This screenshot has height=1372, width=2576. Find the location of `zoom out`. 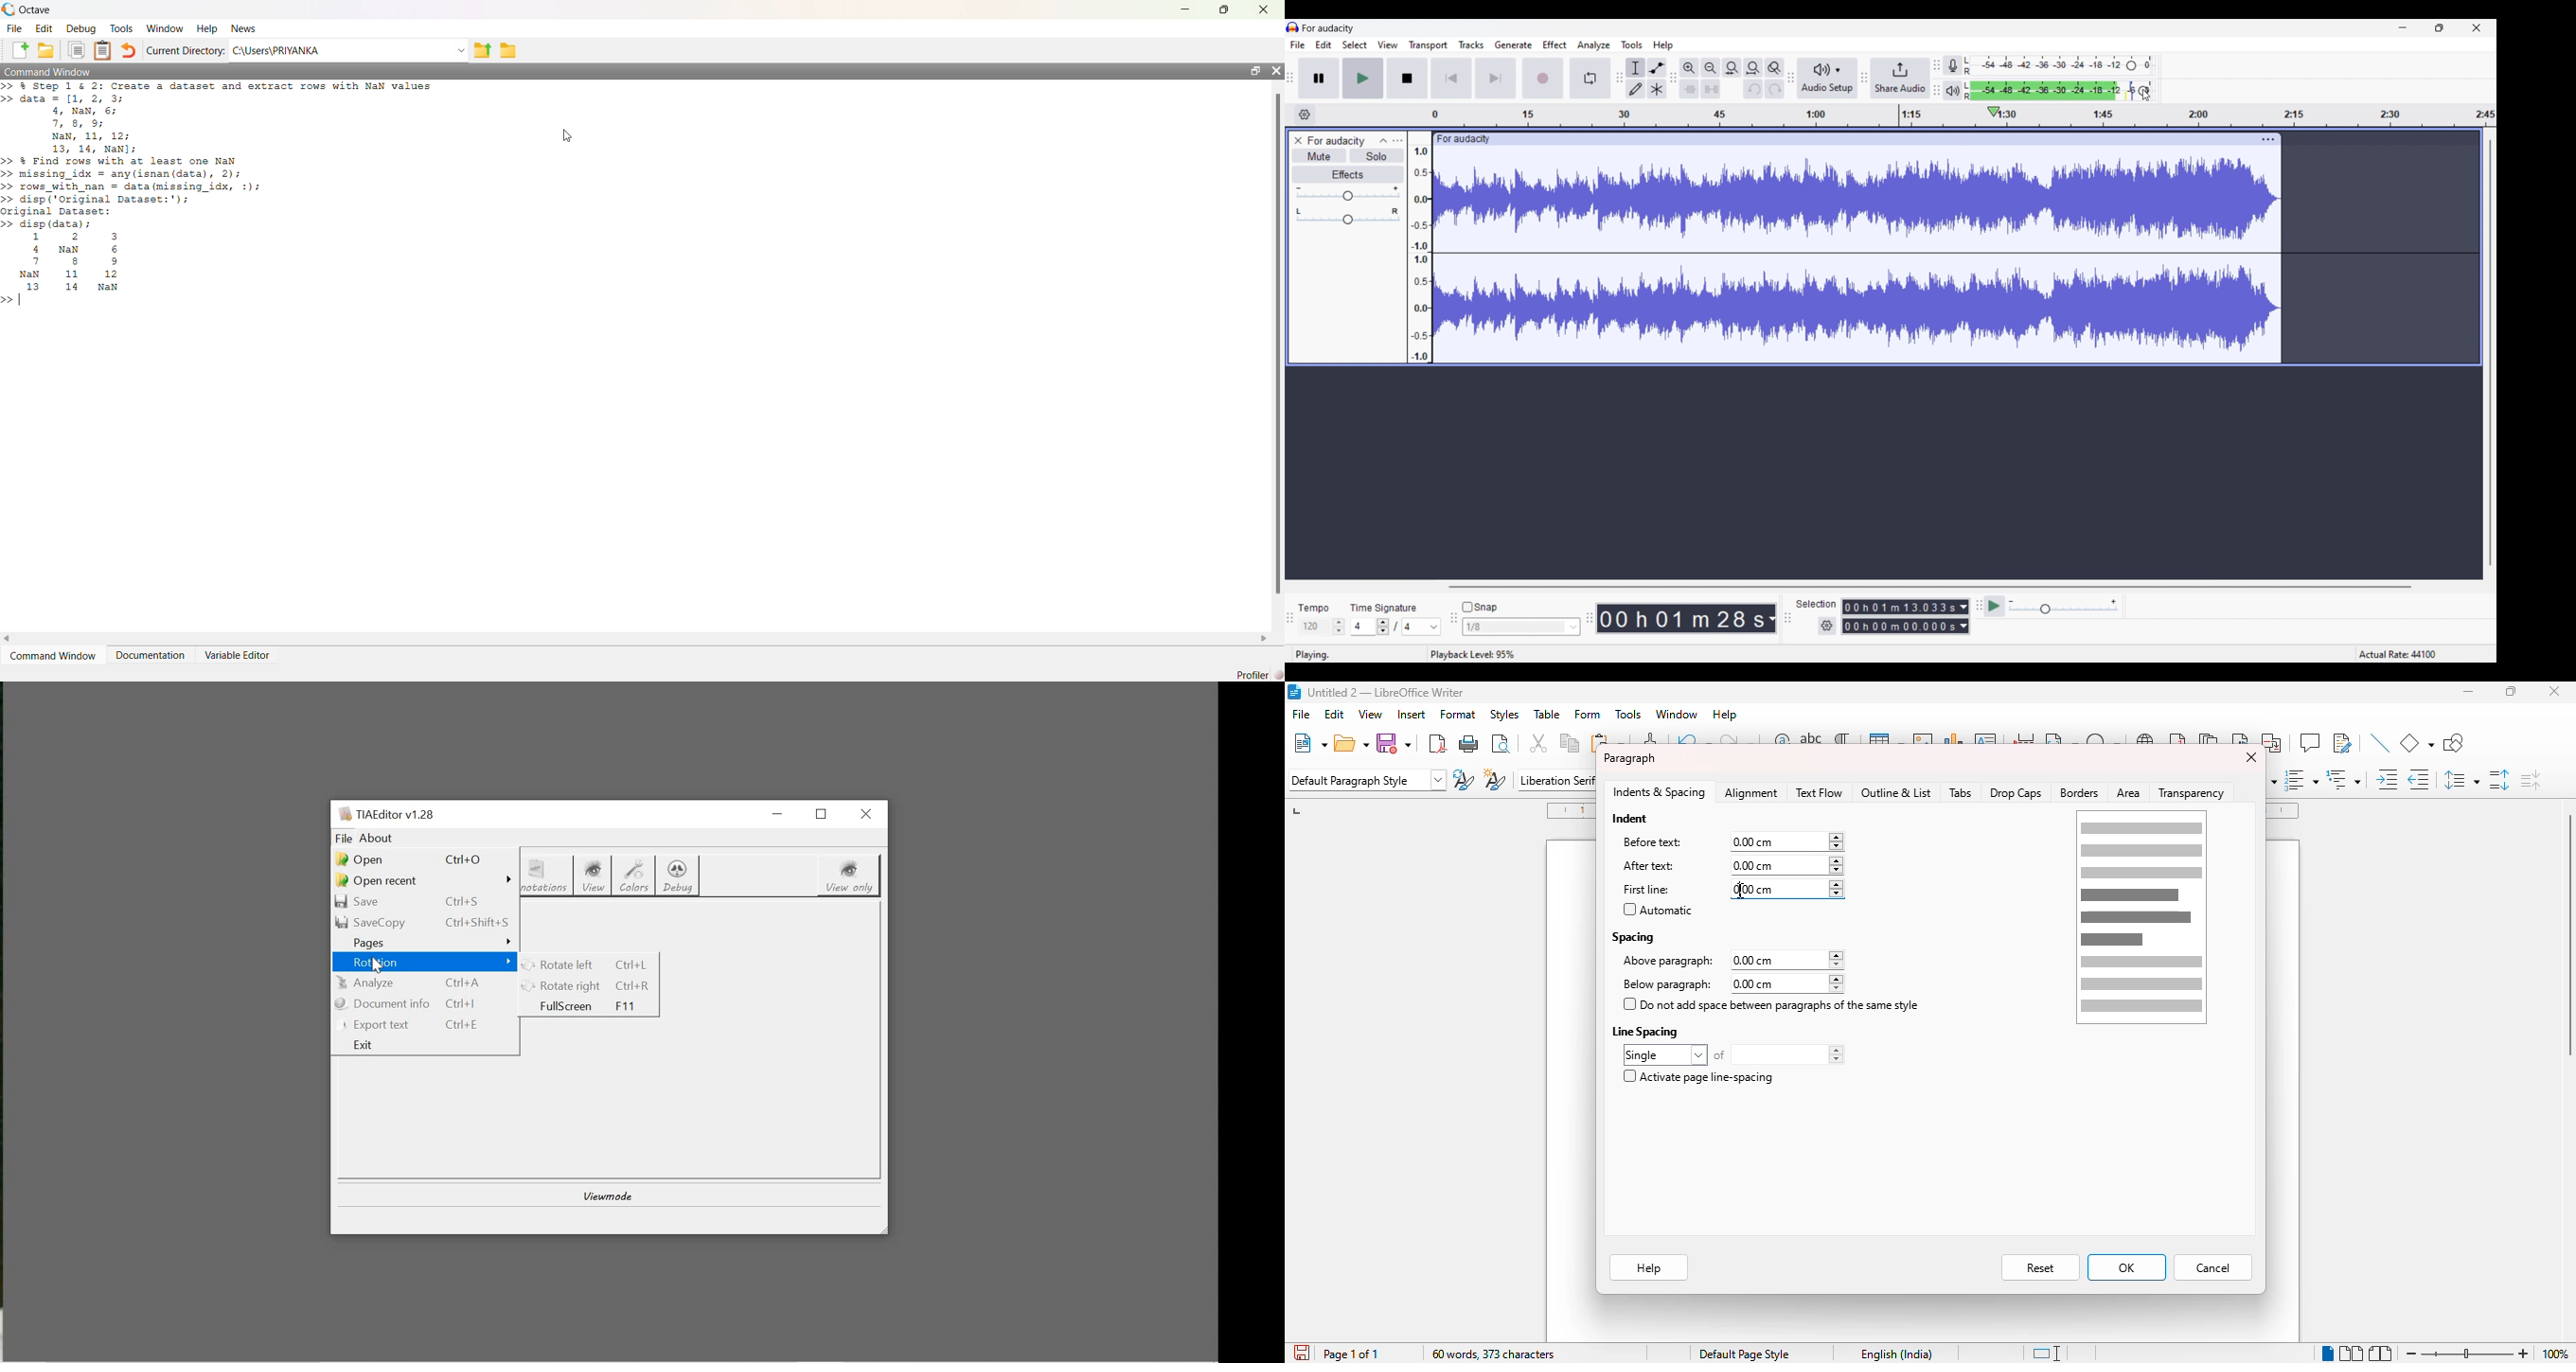

zoom out is located at coordinates (2411, 1354).